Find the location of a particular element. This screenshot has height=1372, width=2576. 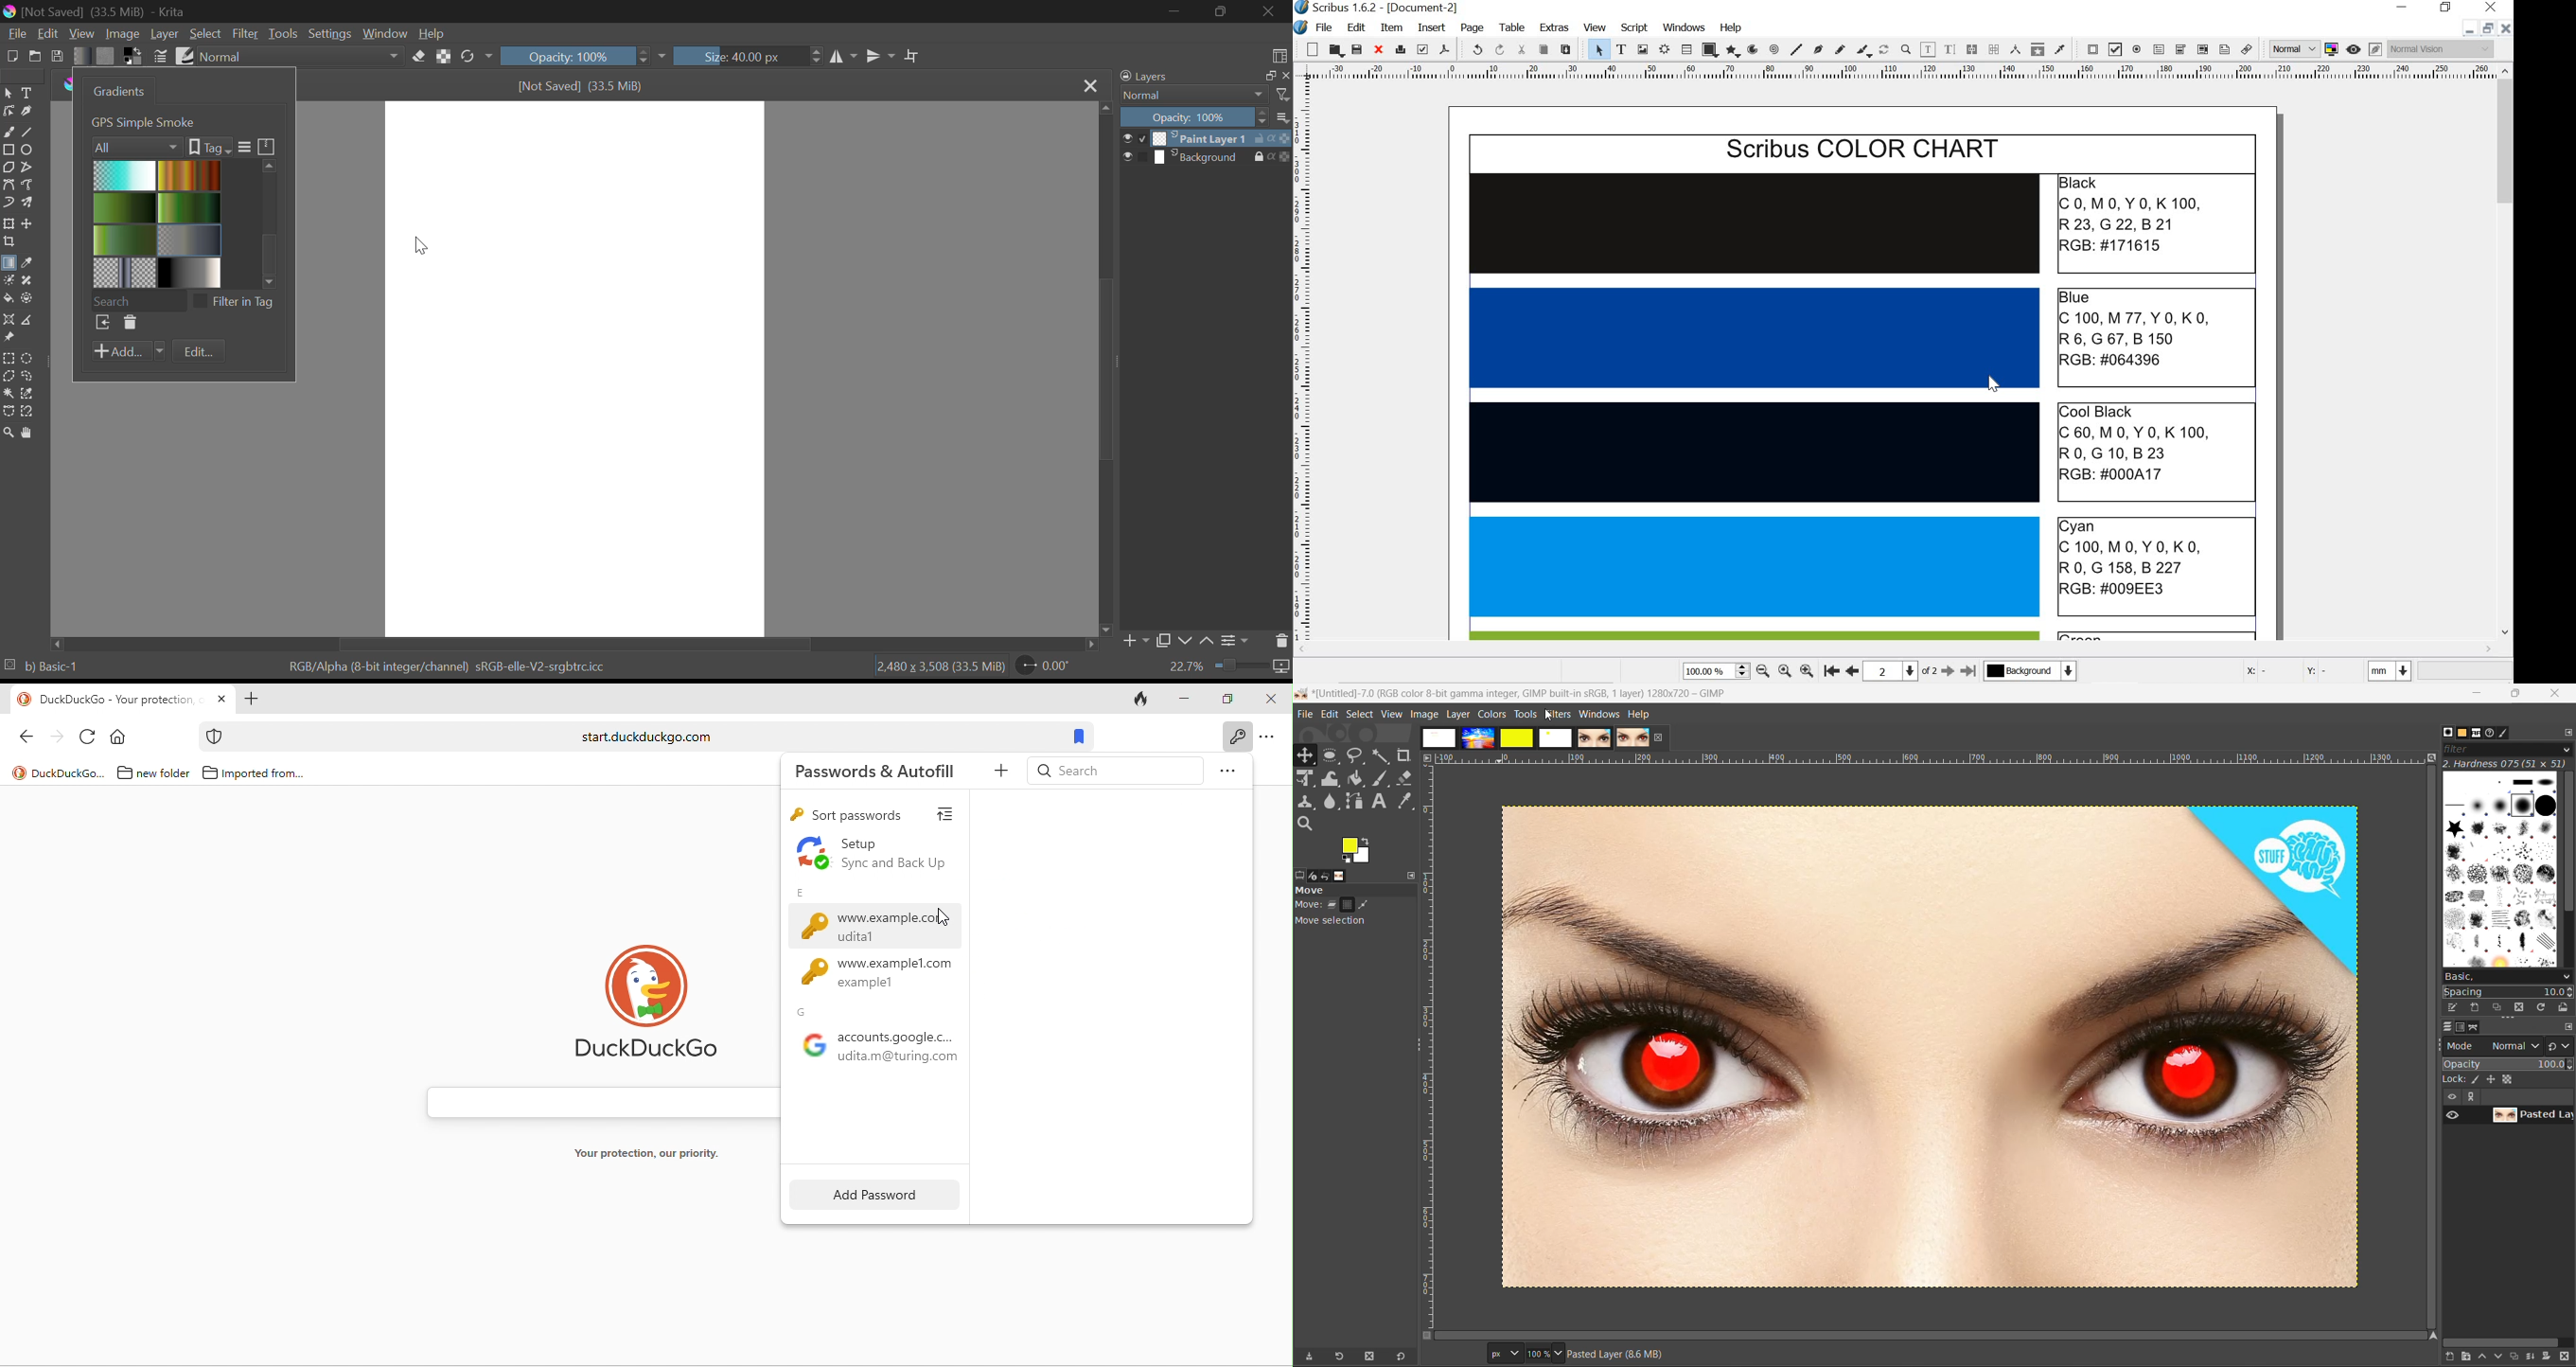

wrap transform is located at coordinates (1331, 778).